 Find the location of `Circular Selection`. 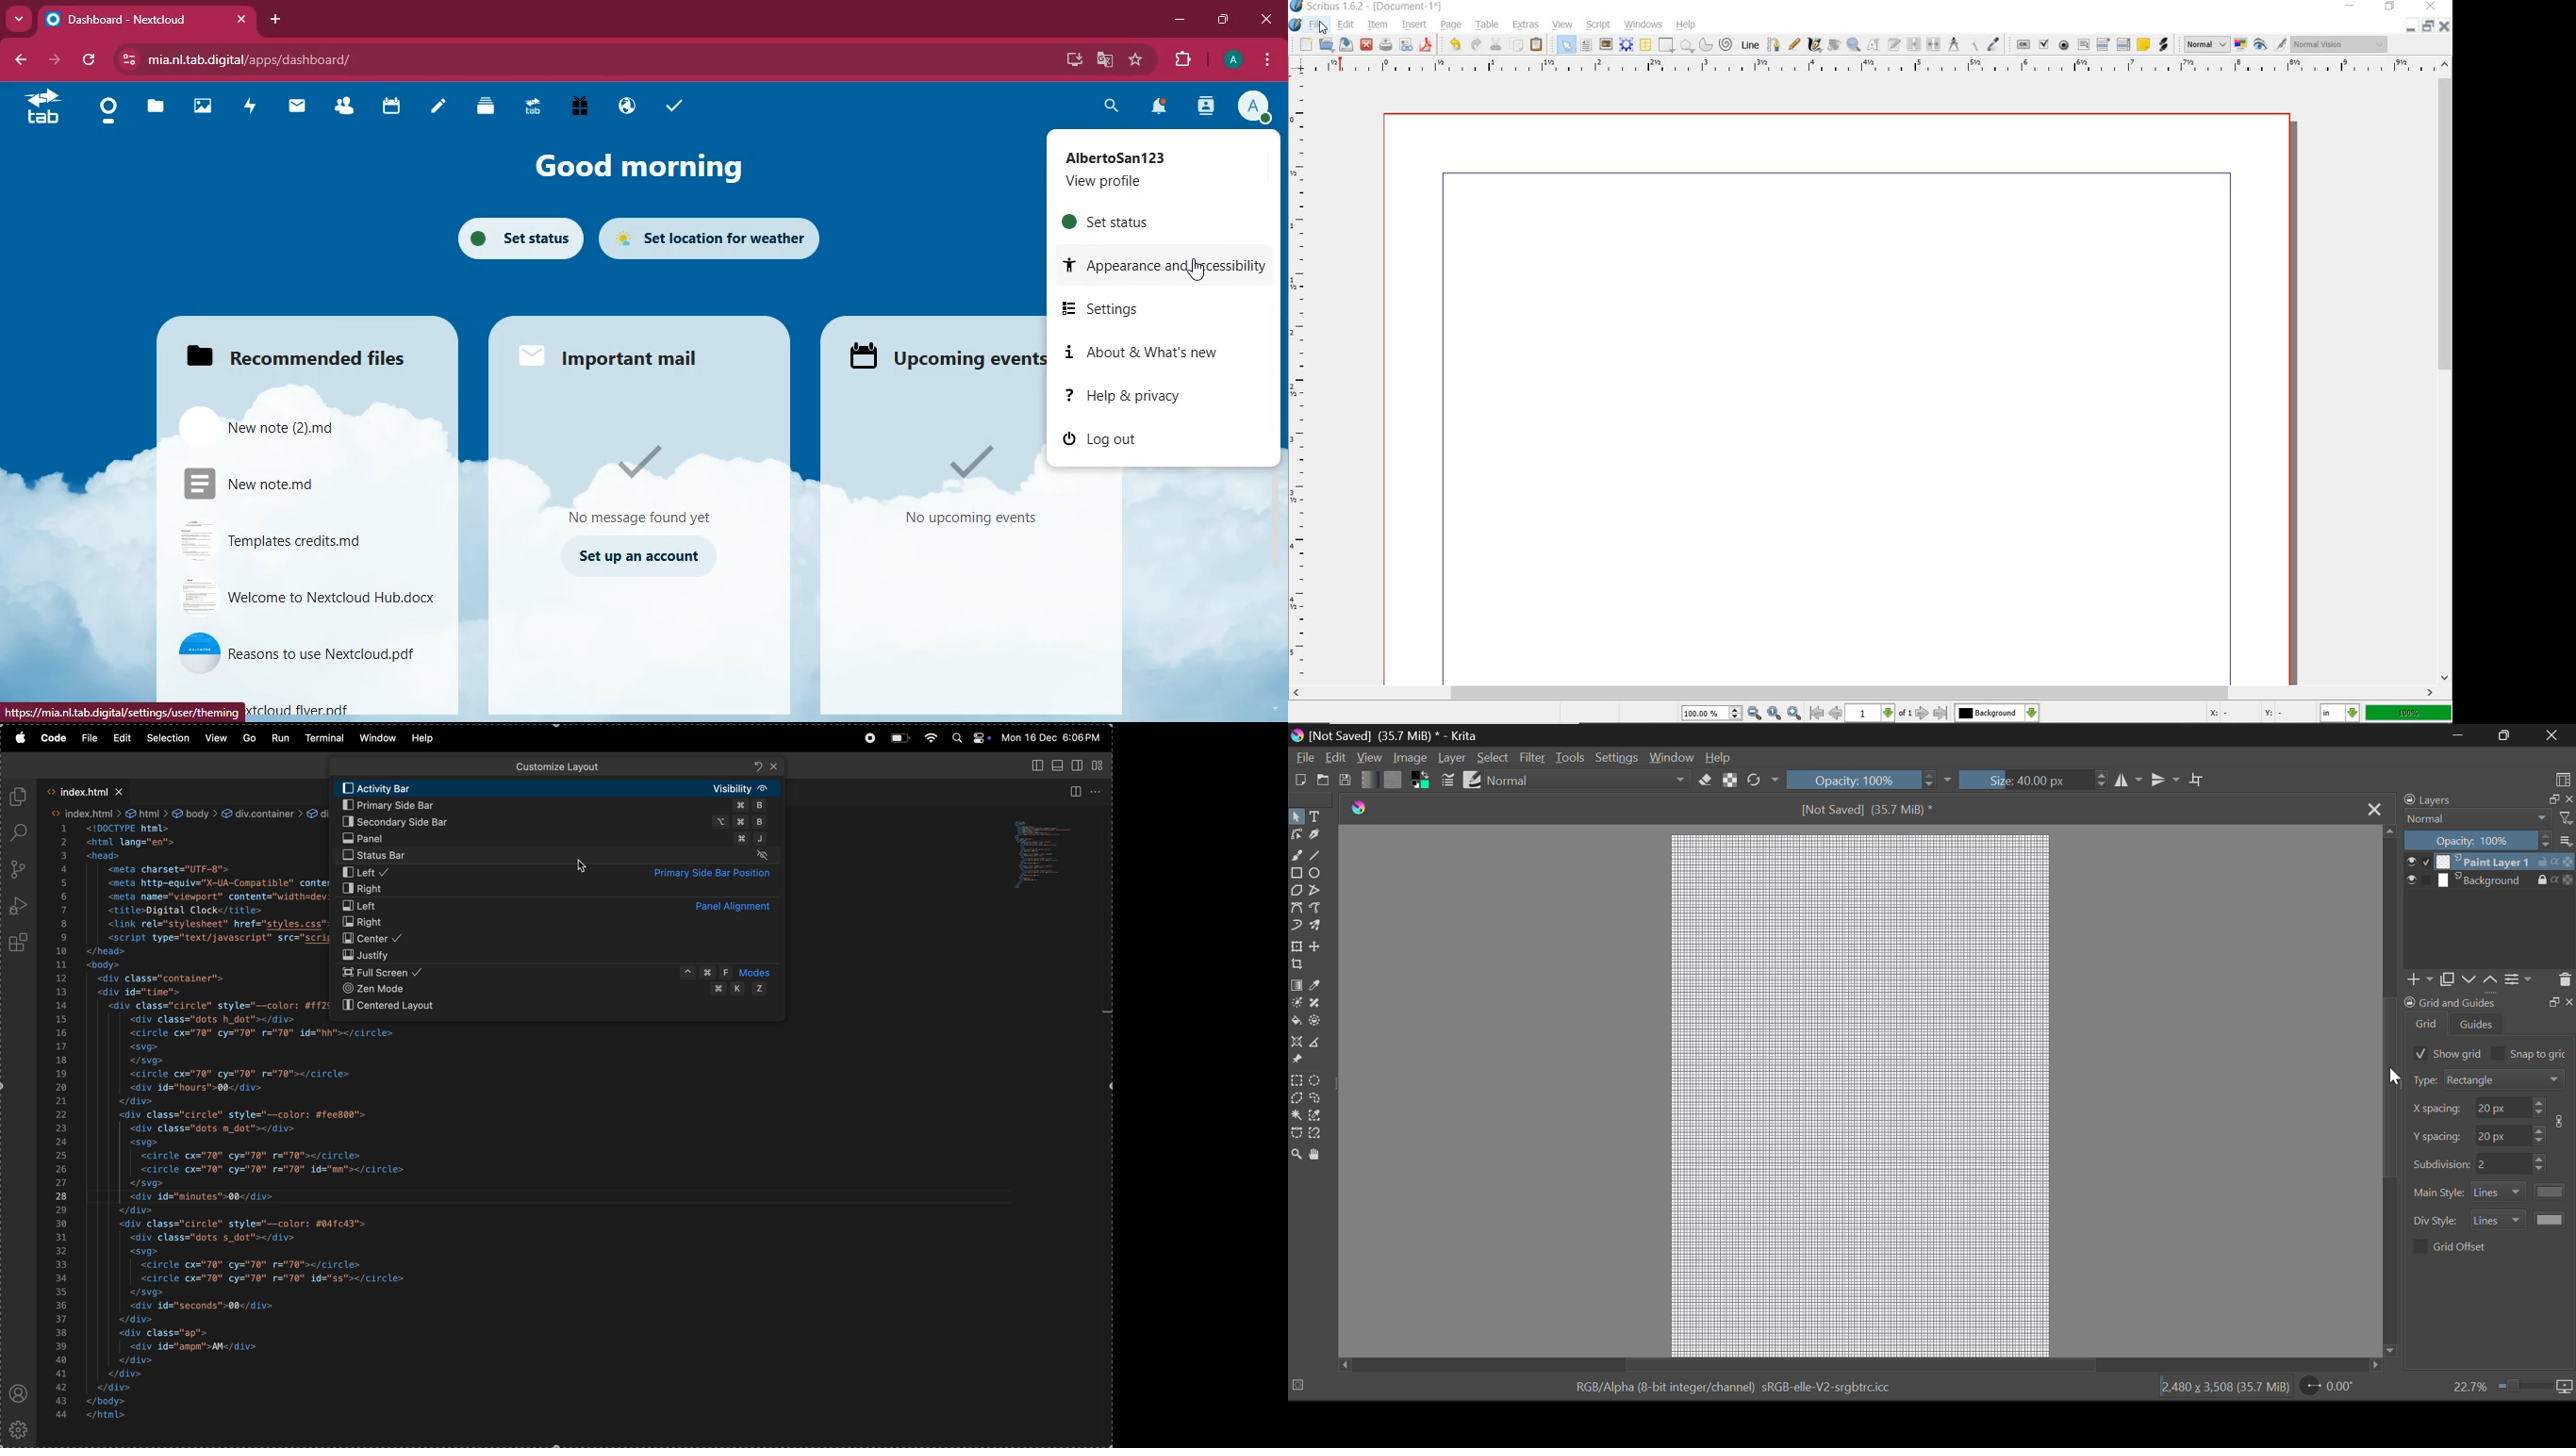

Circular Selection is located at coordinates (1317, 1081).